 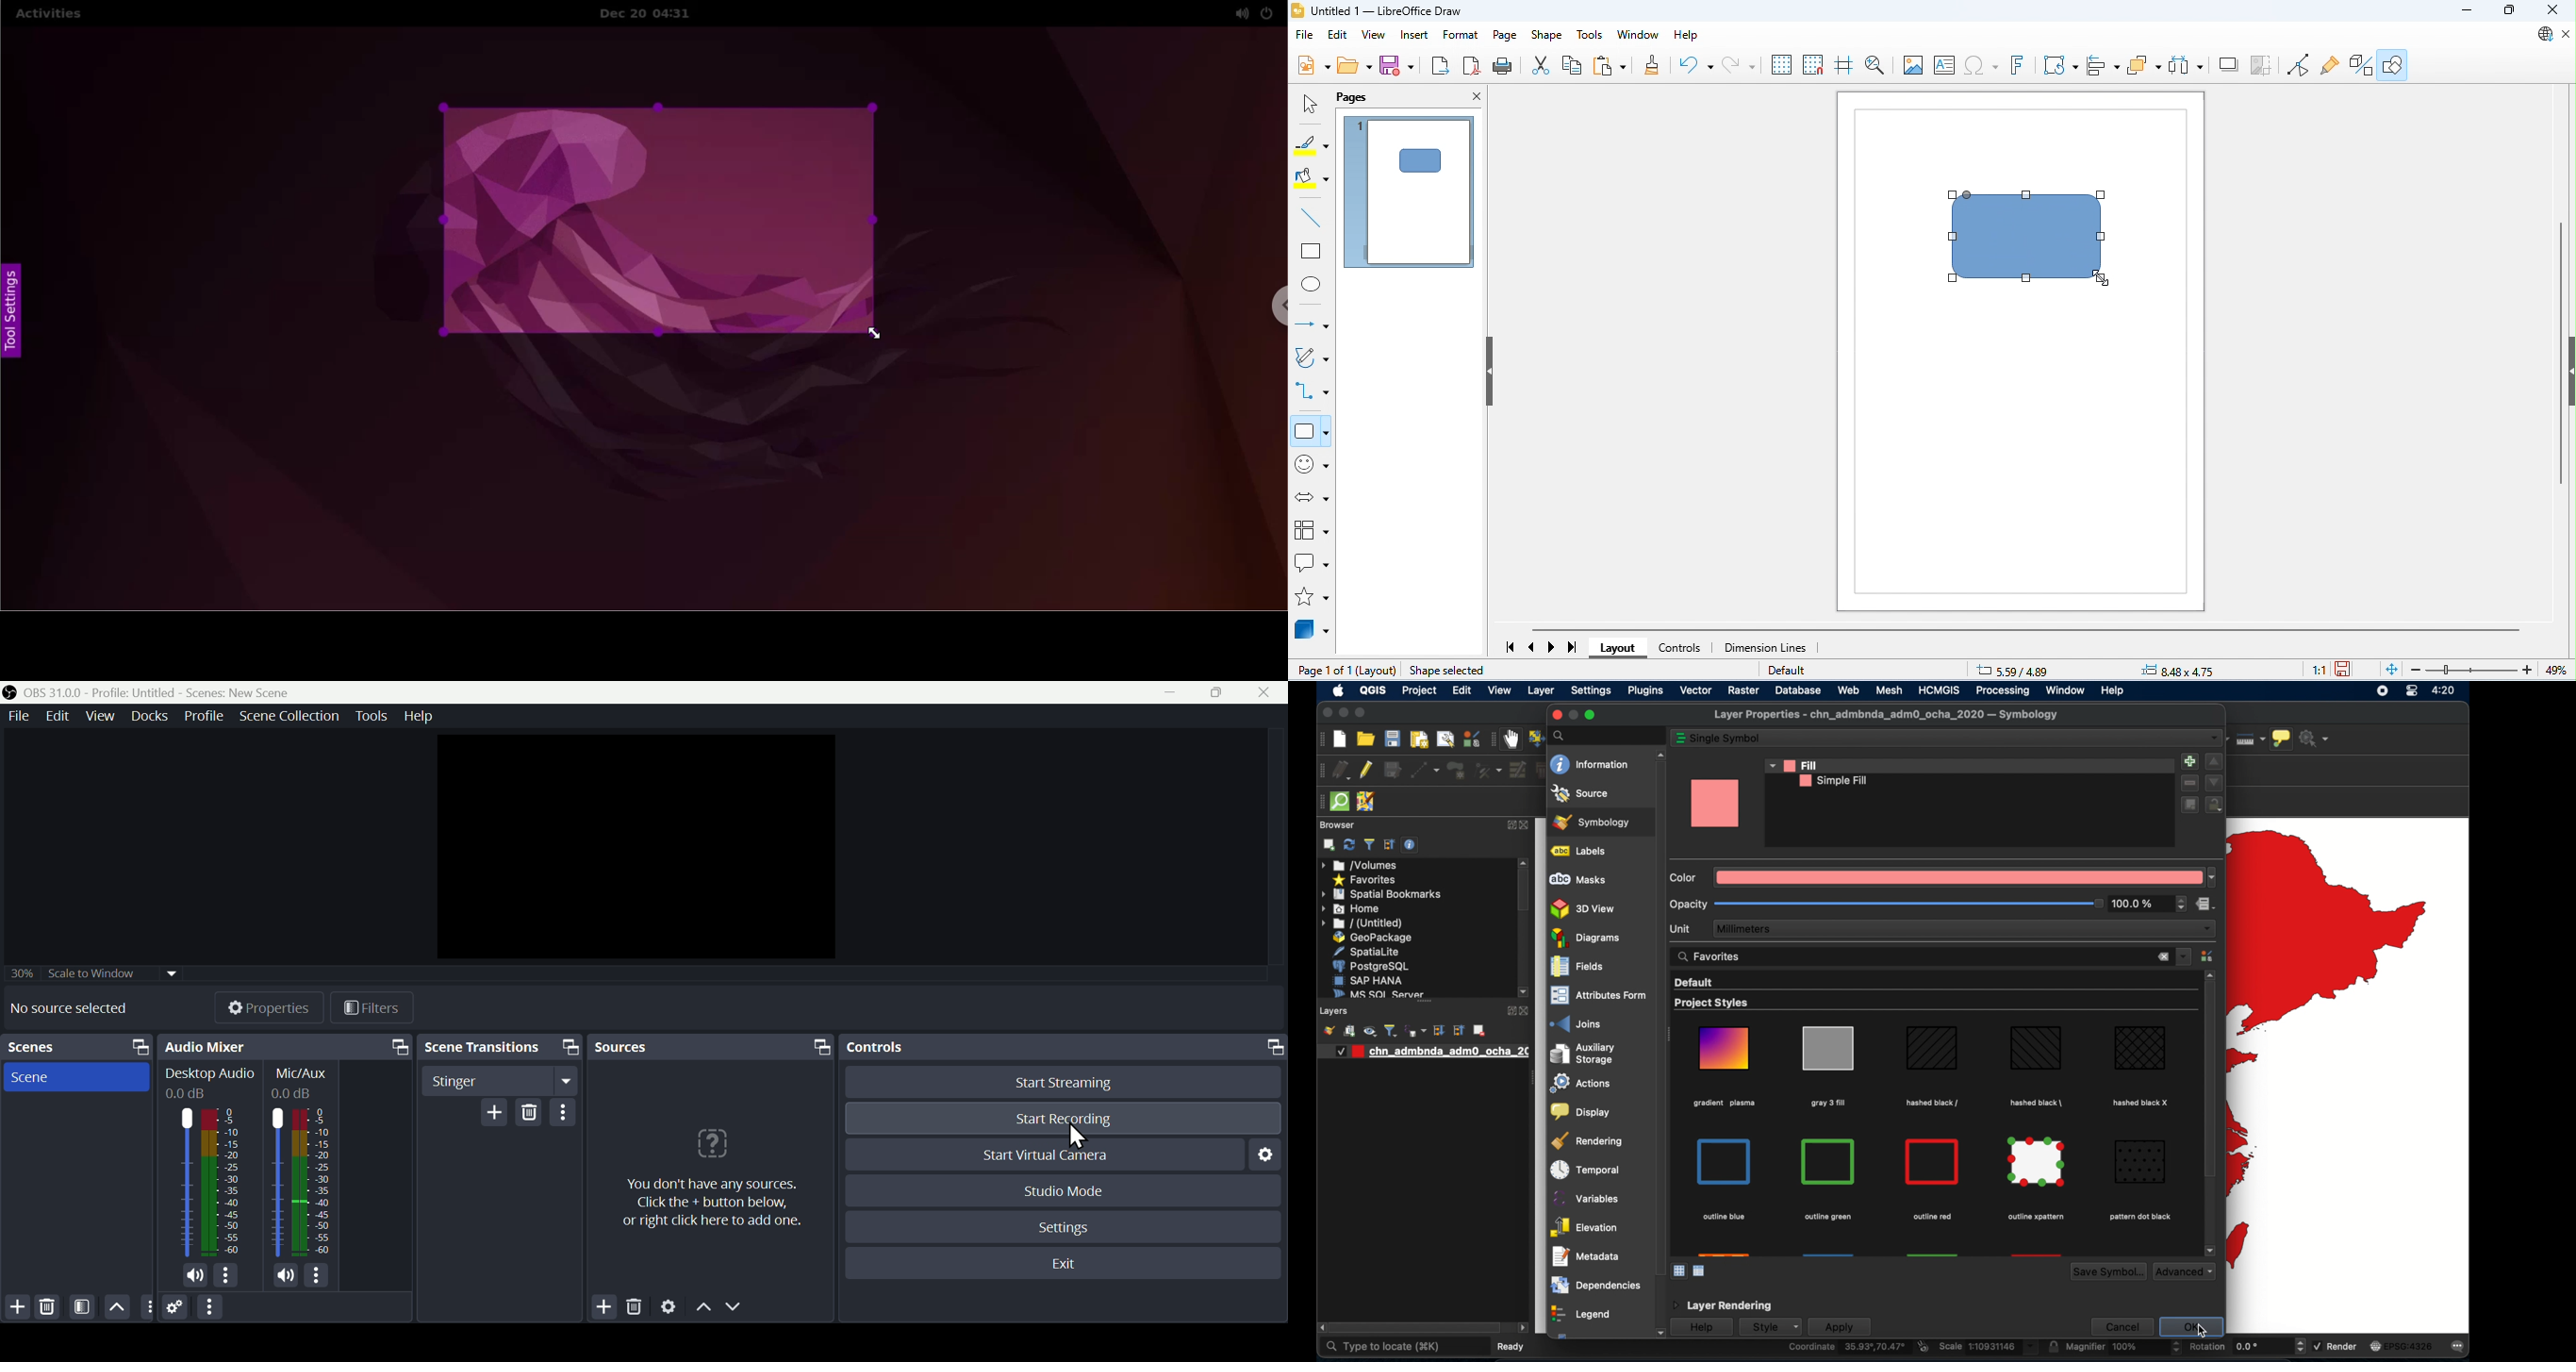 I want to click on Tools, so click(x=371, y=717).